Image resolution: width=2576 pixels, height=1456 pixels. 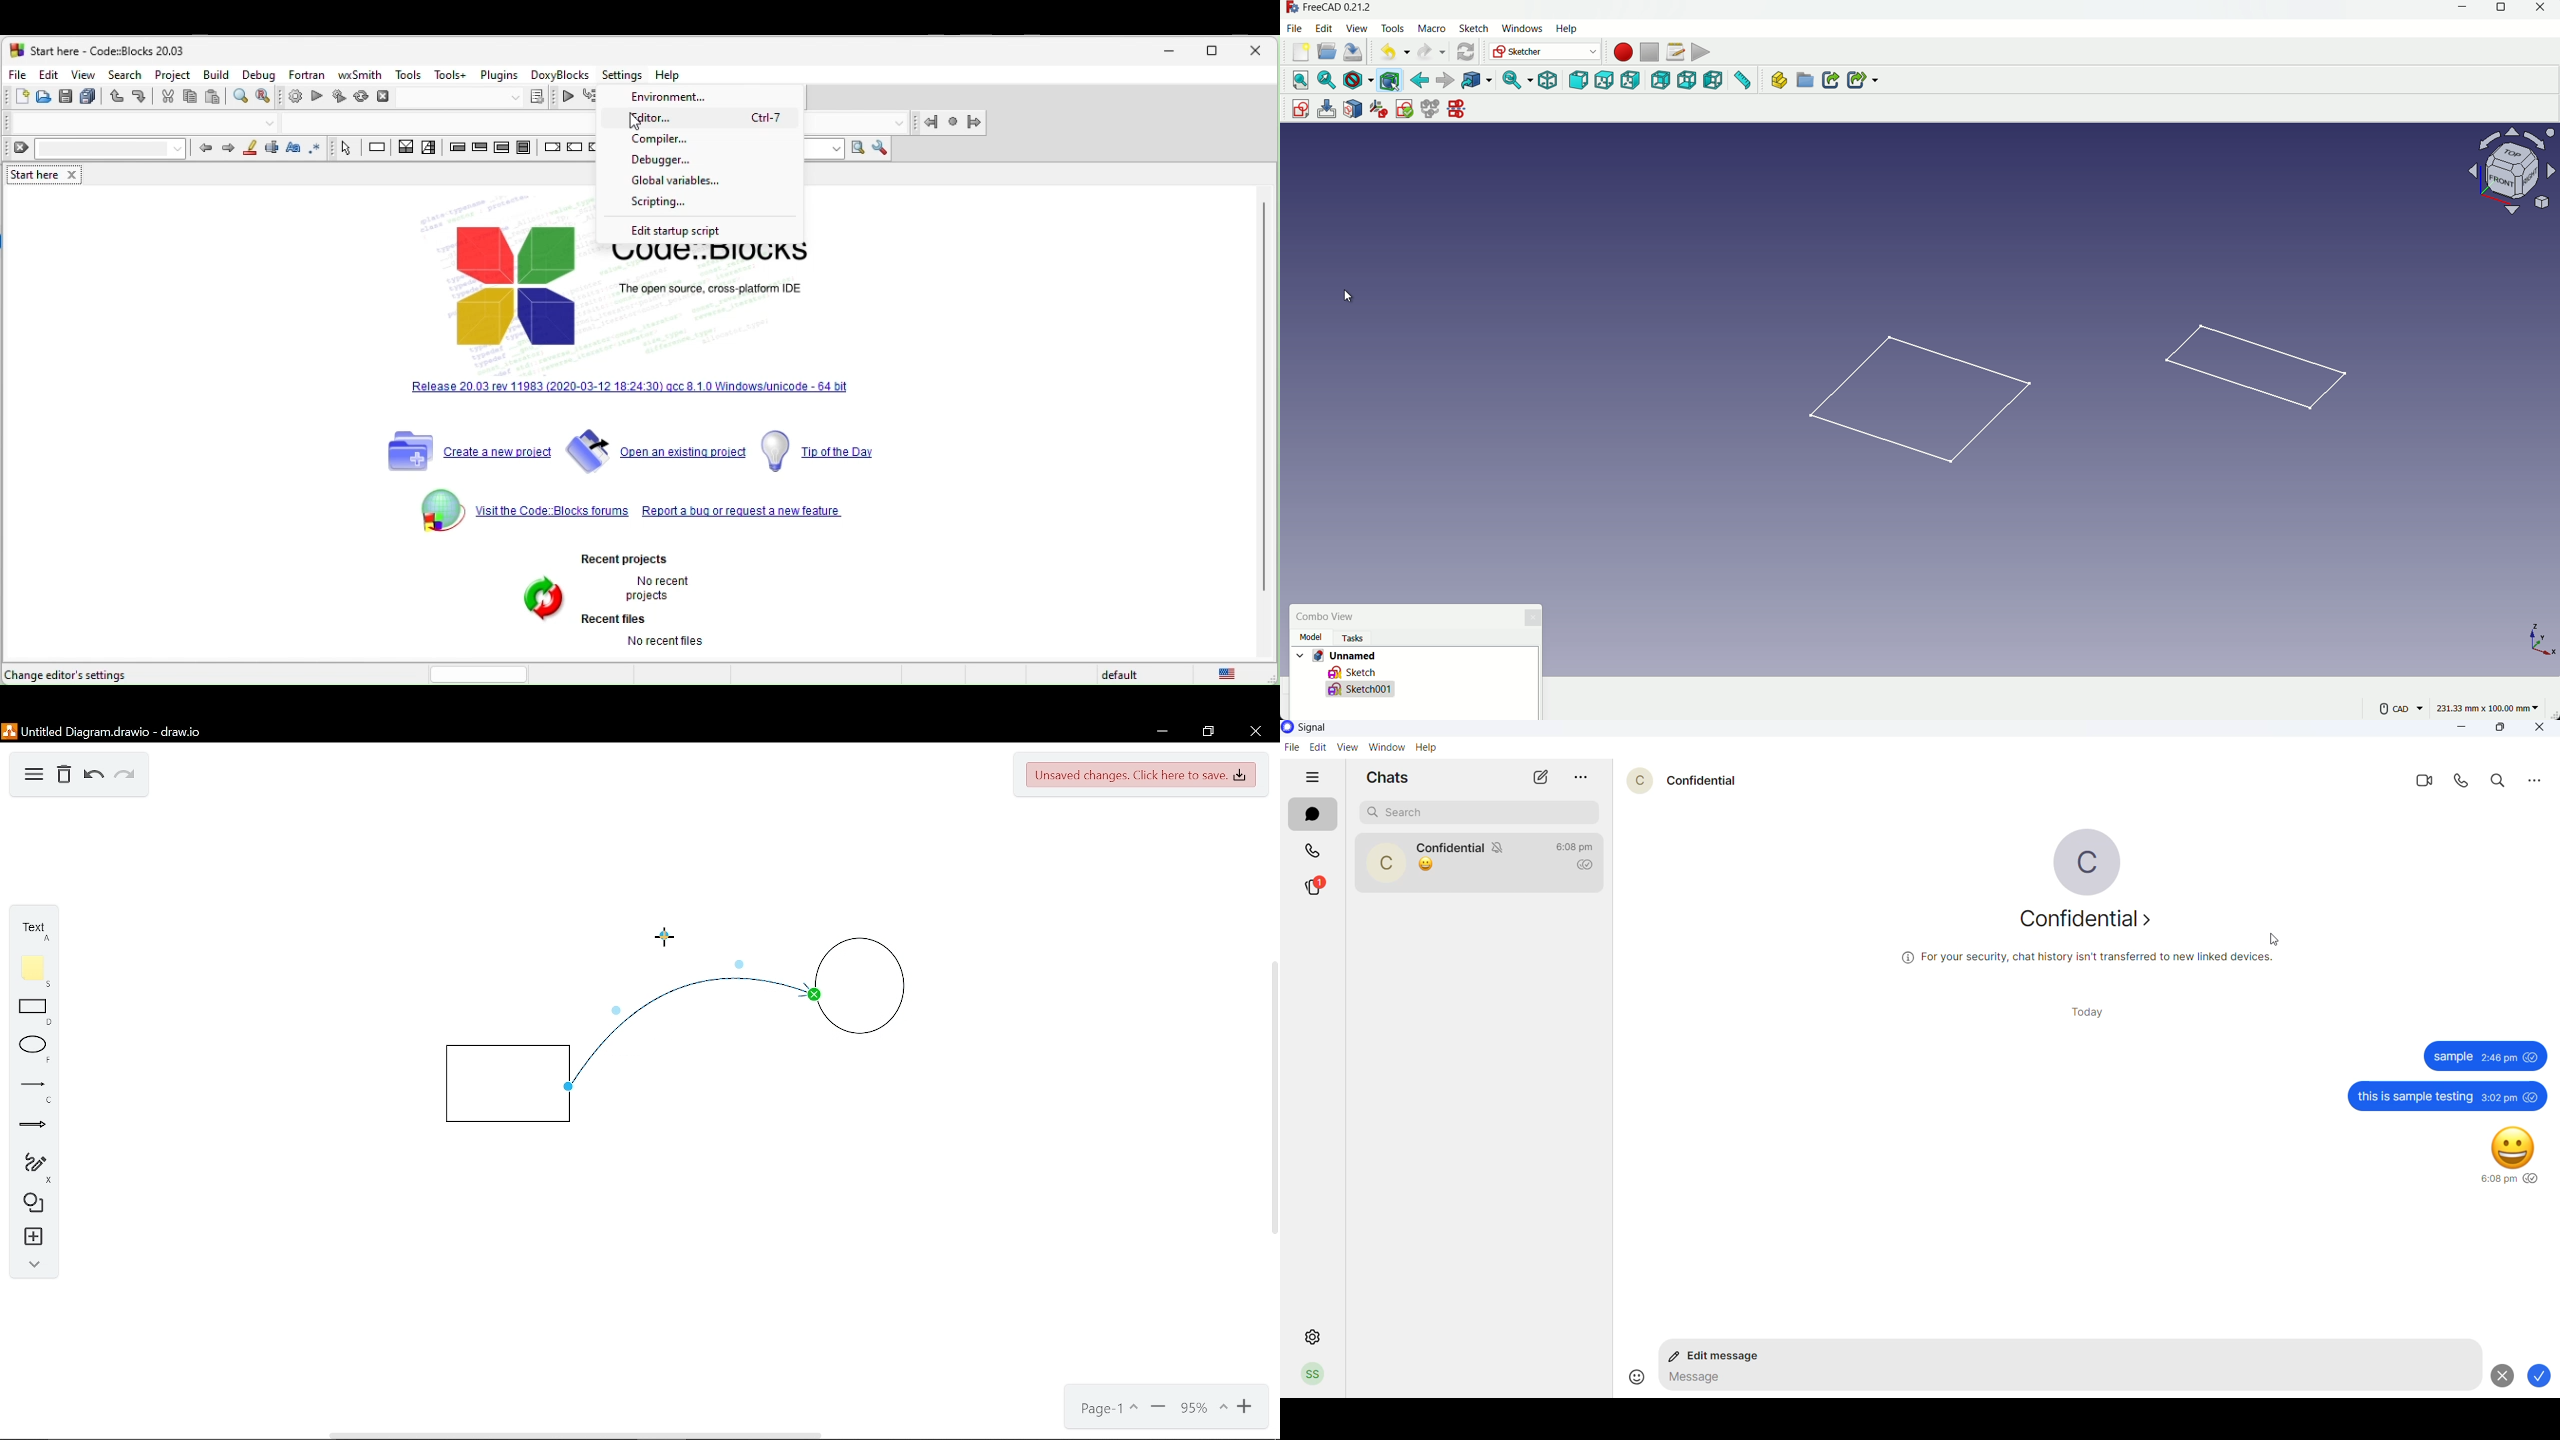 What do you see at coordinates (30, 1264) in the screenshot?
I see `Collapse` at bounding box center [30, 1264].